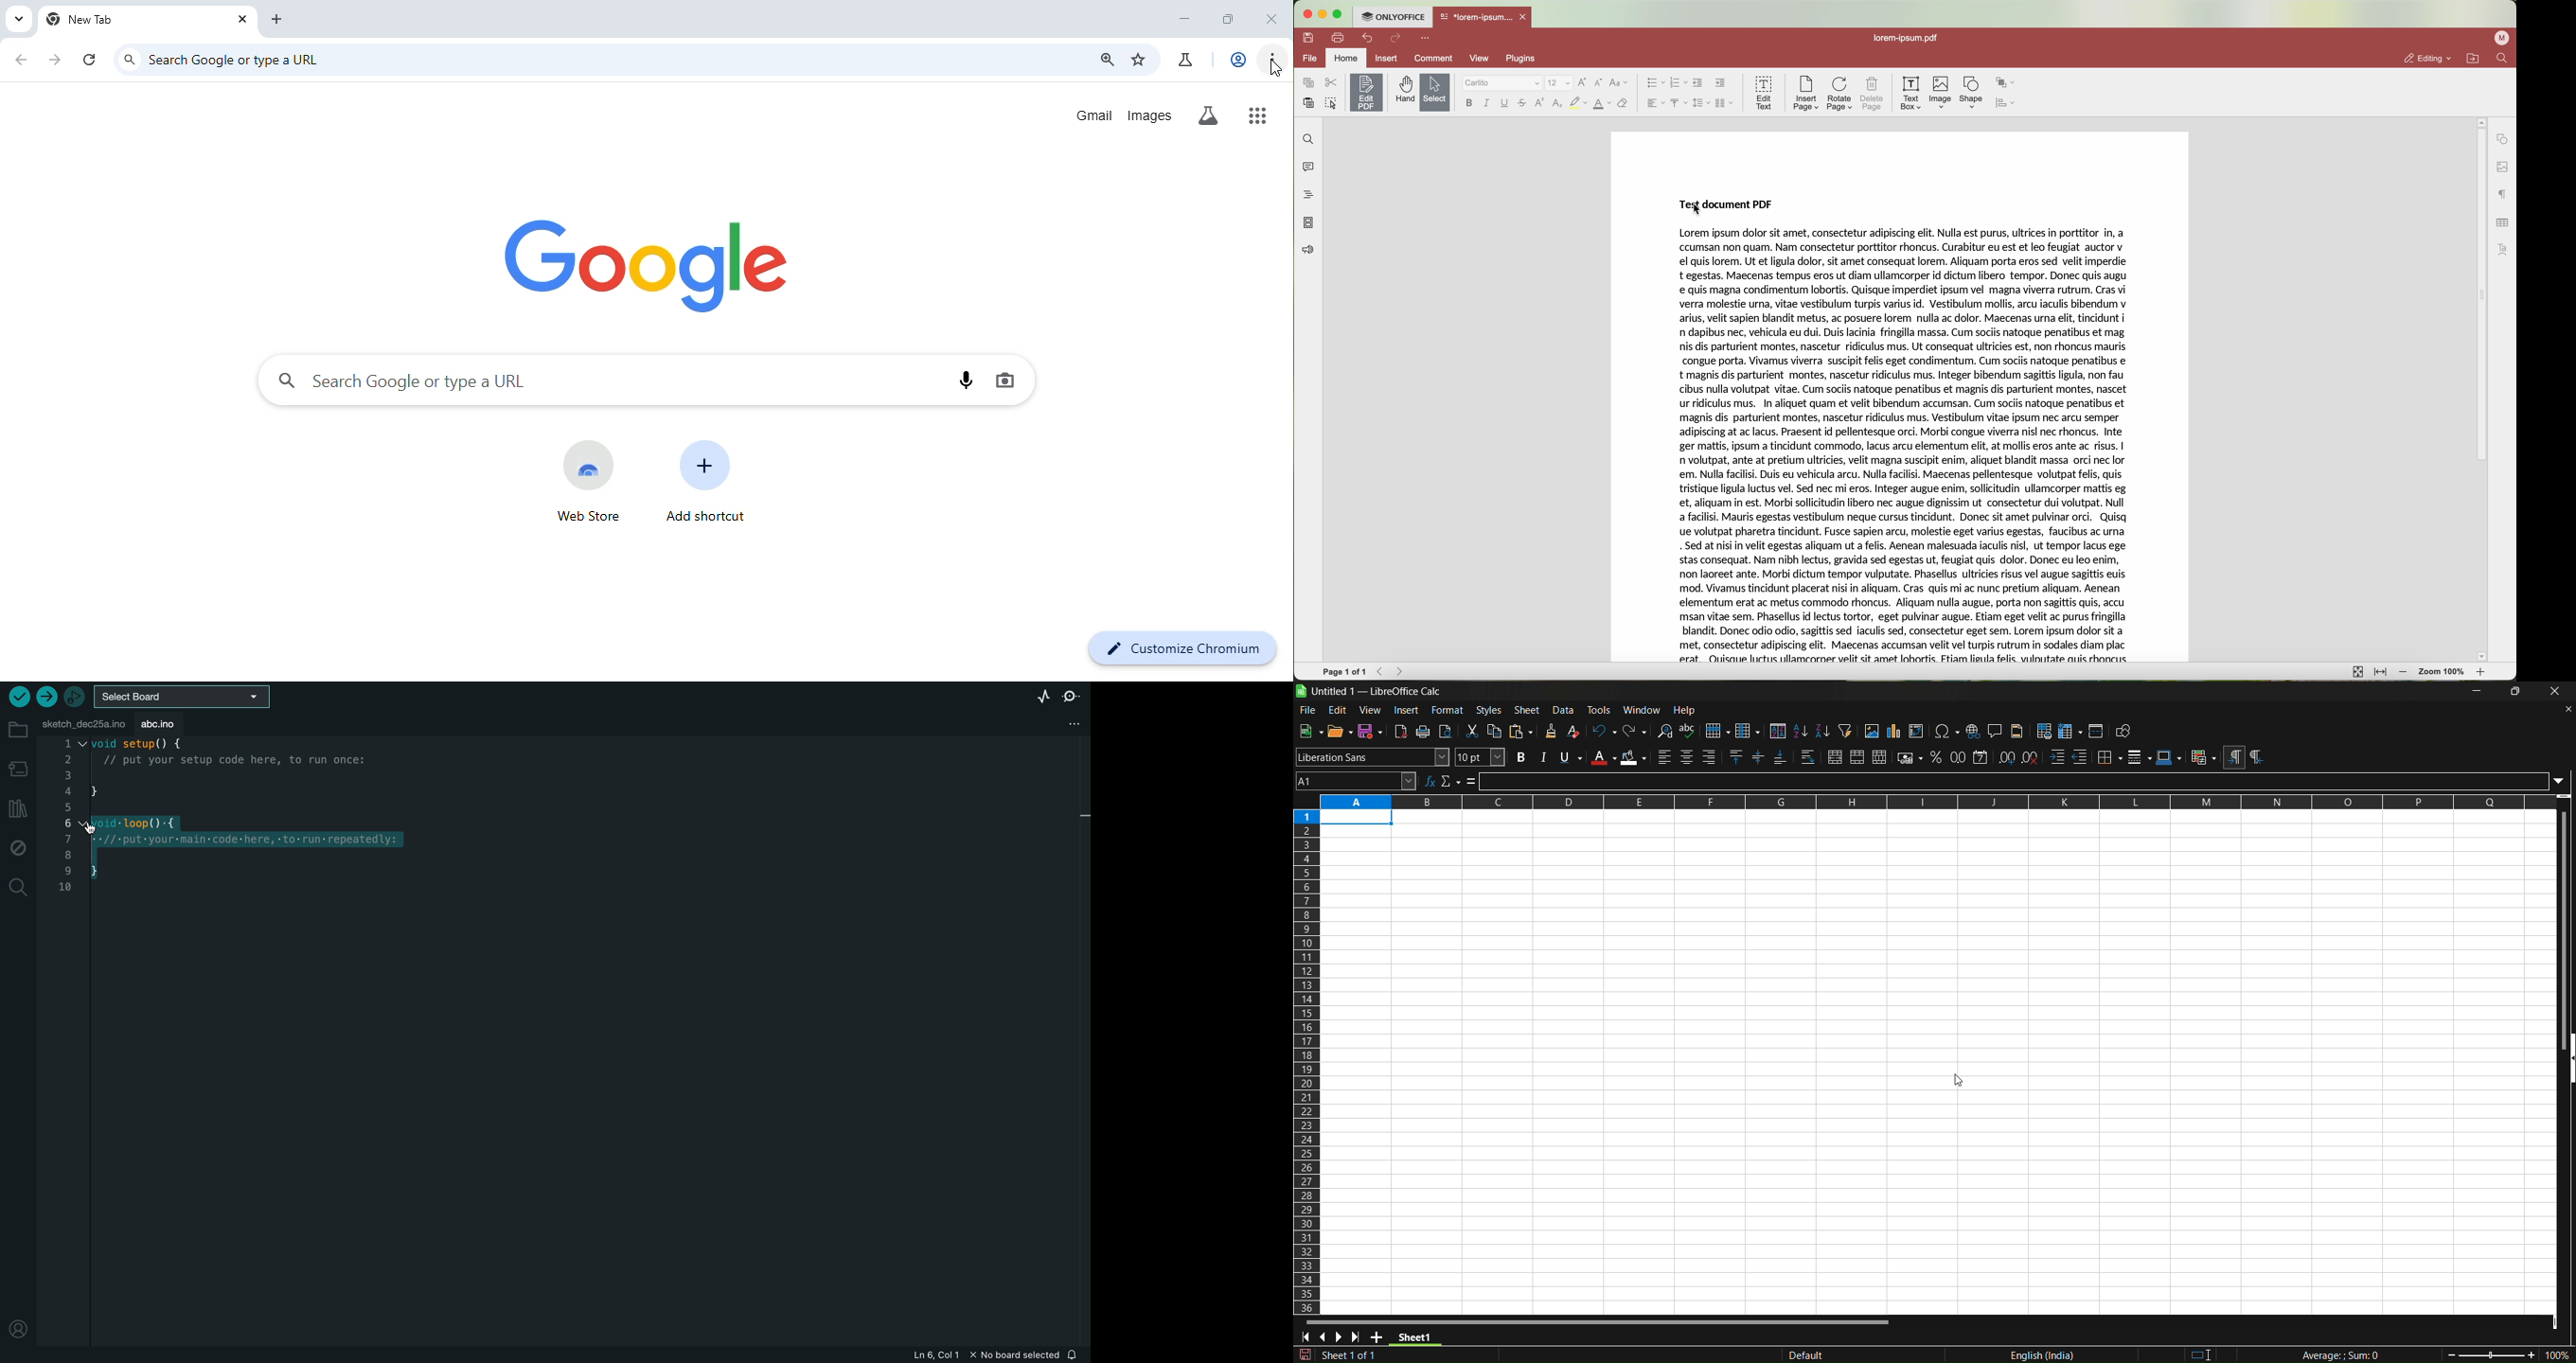 The height and width of the screenshot is (1372, 2576). I want to click on comment, so click(1431, 59).